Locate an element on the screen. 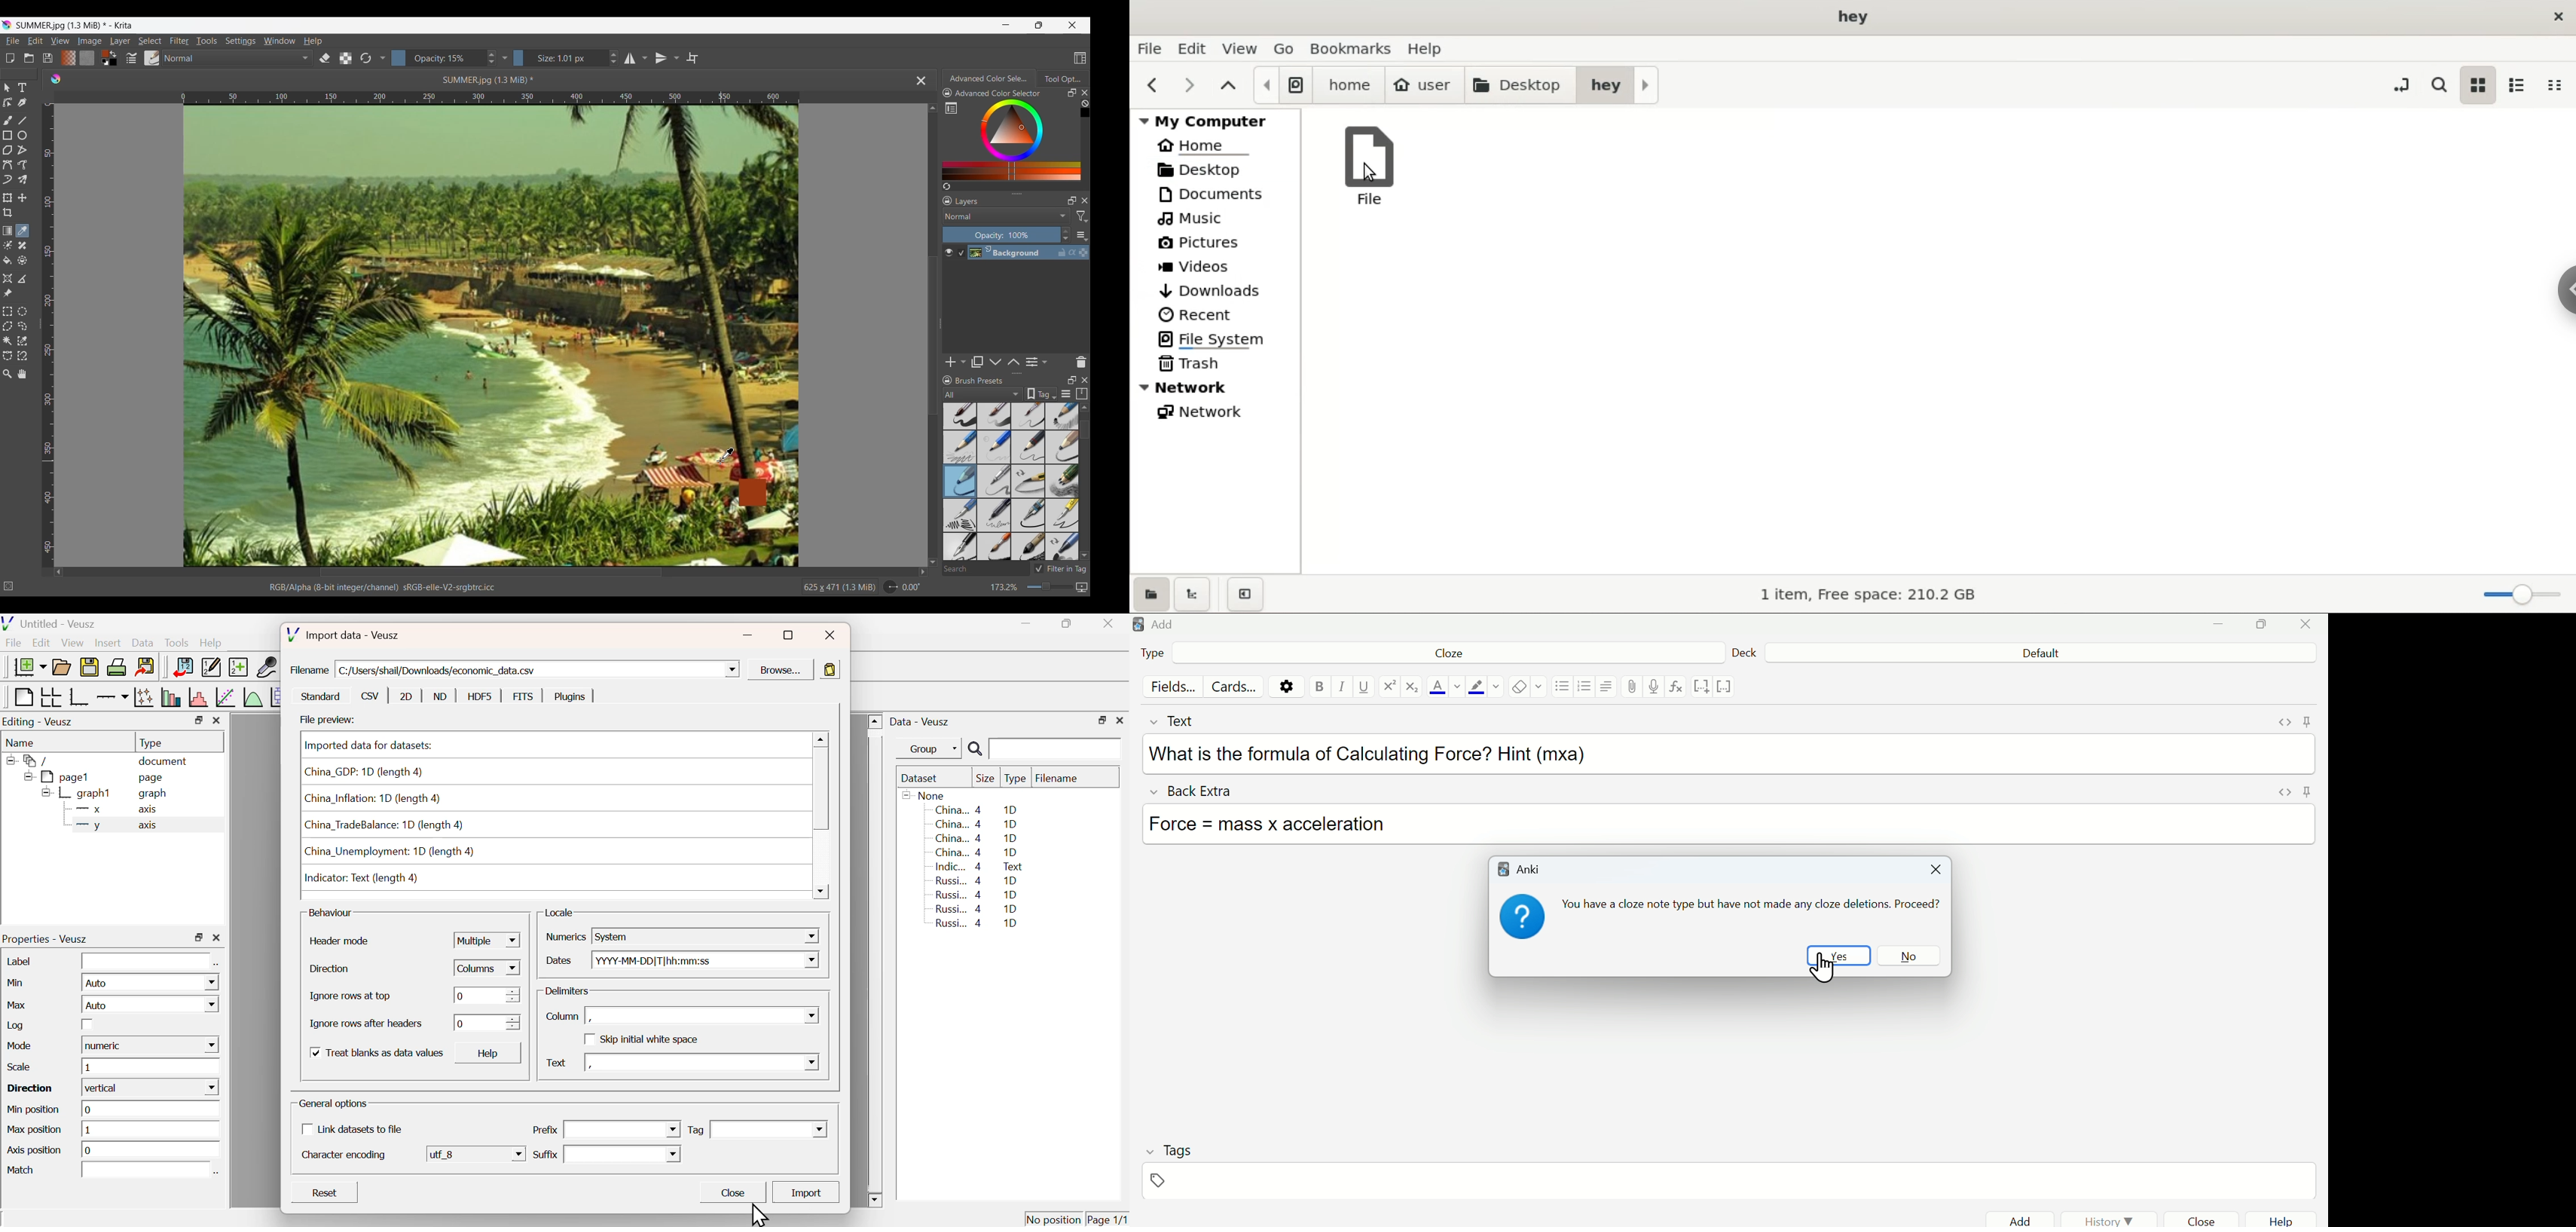 The width and height of the screenshot is (2576, 1232). Lock is located at coordinates (948, 381).